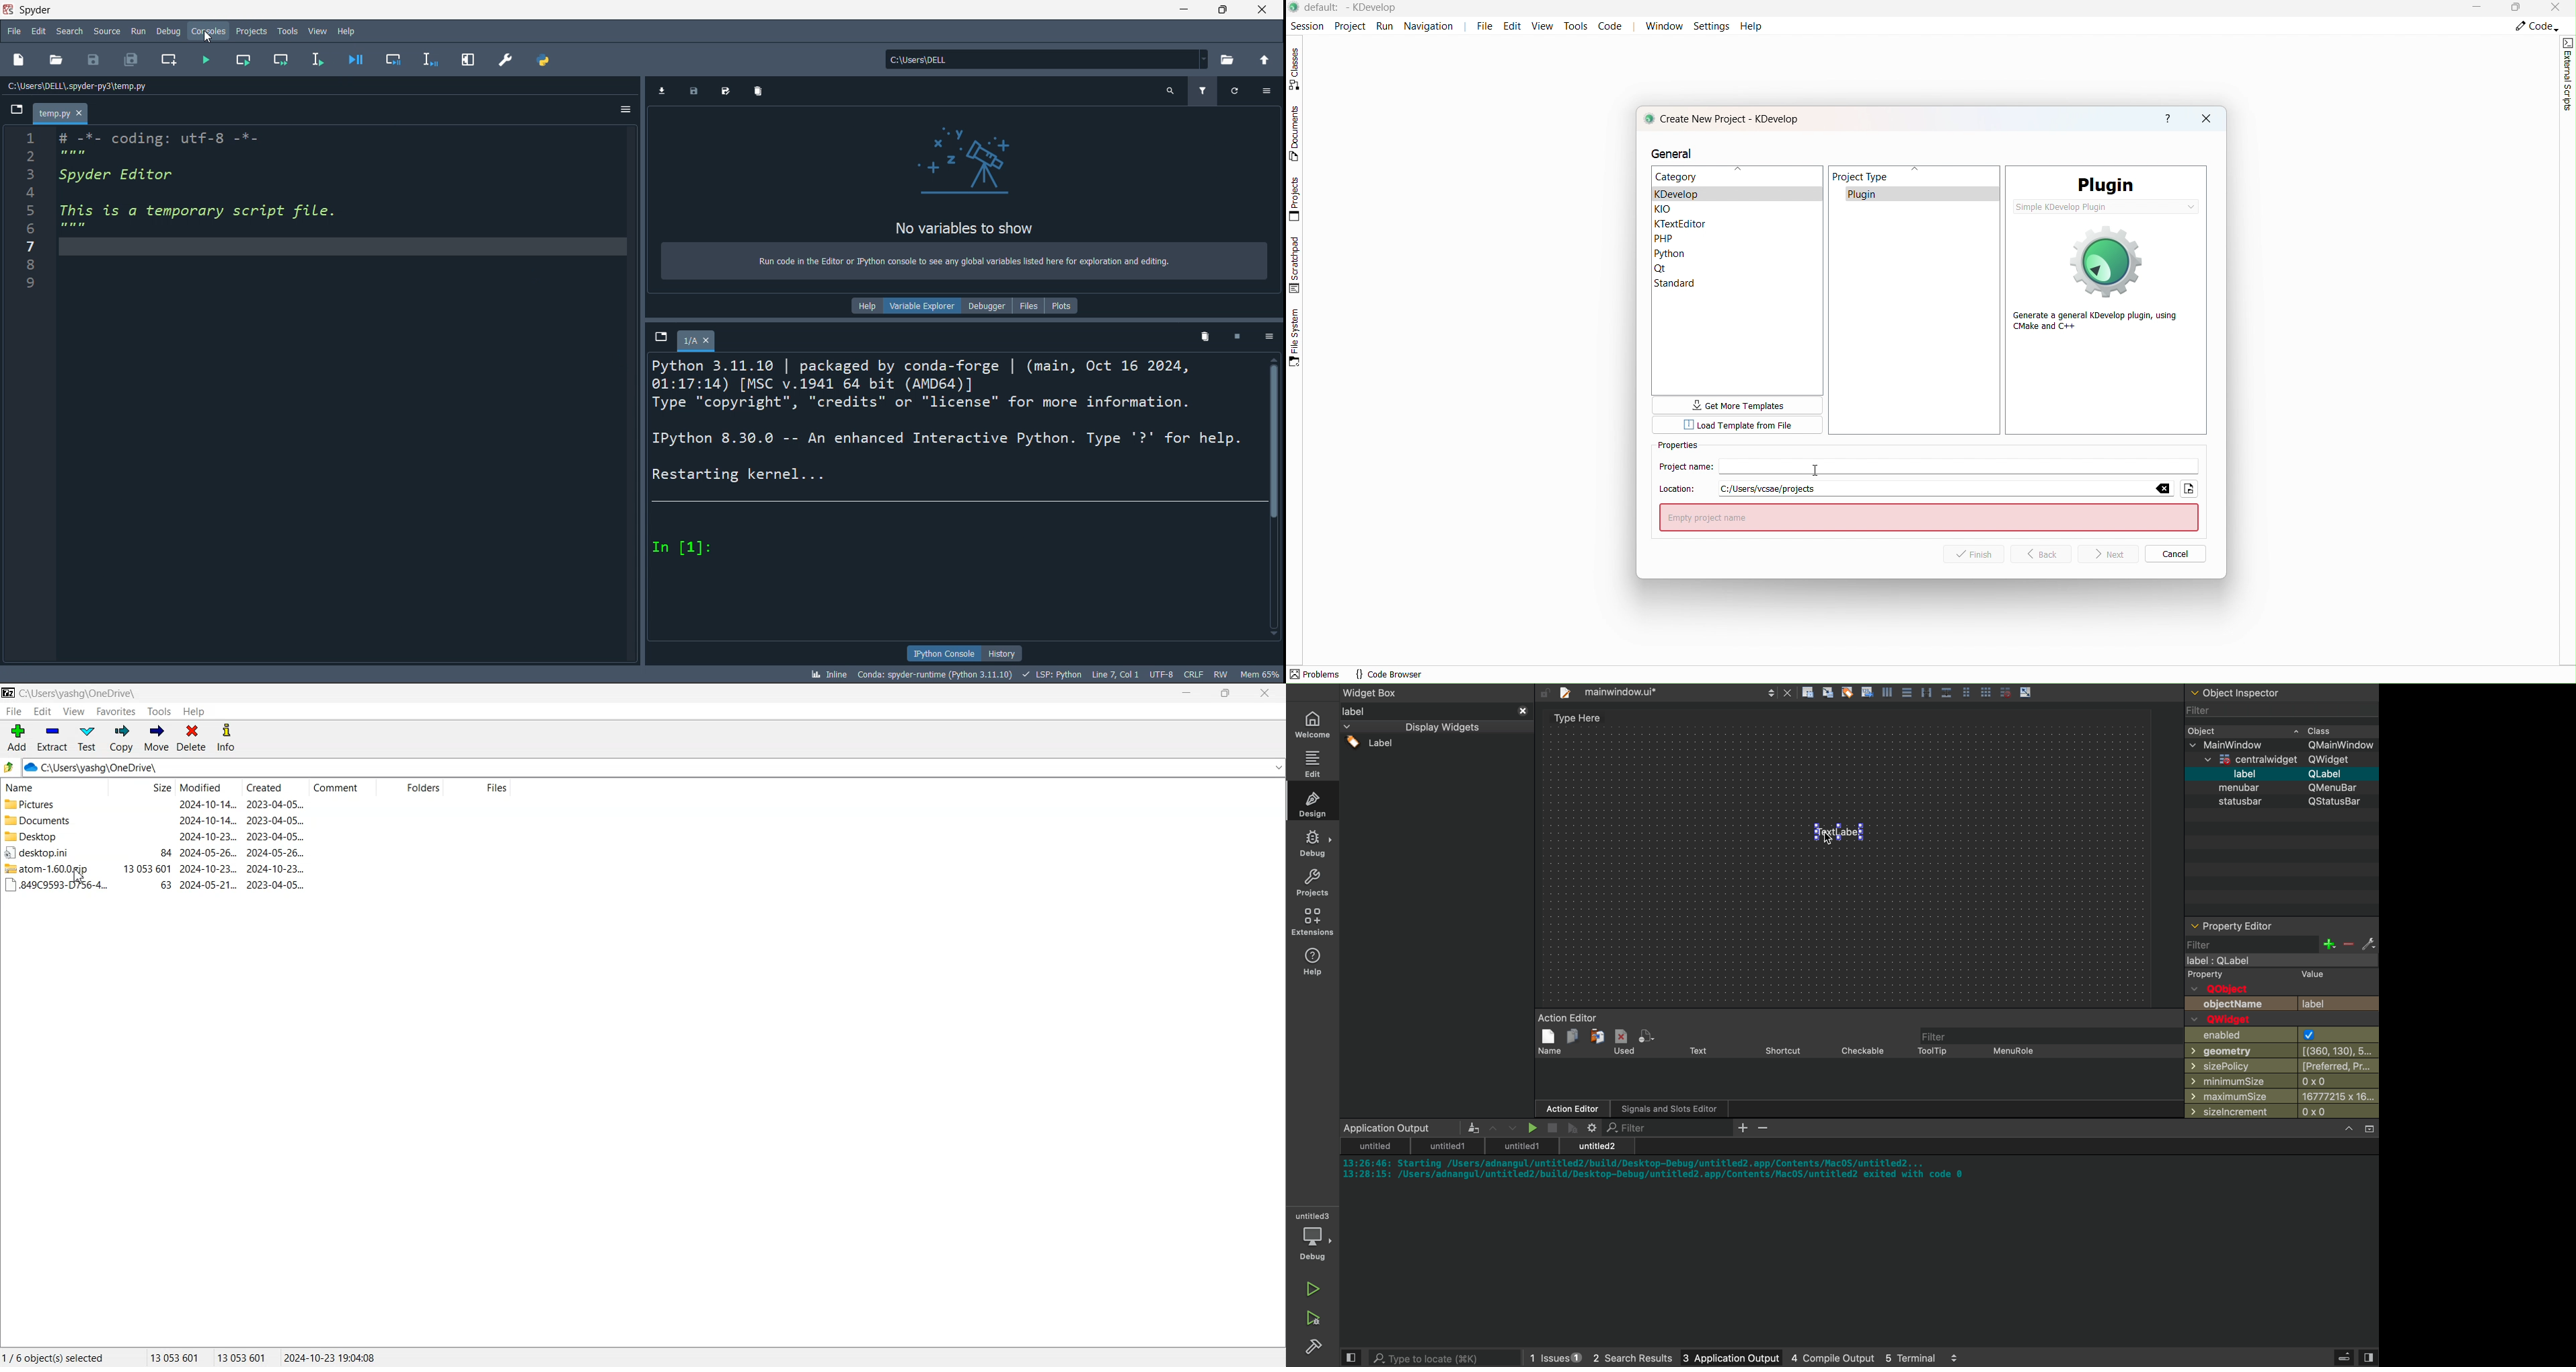  I want to click on path manager, so click(547, 58).